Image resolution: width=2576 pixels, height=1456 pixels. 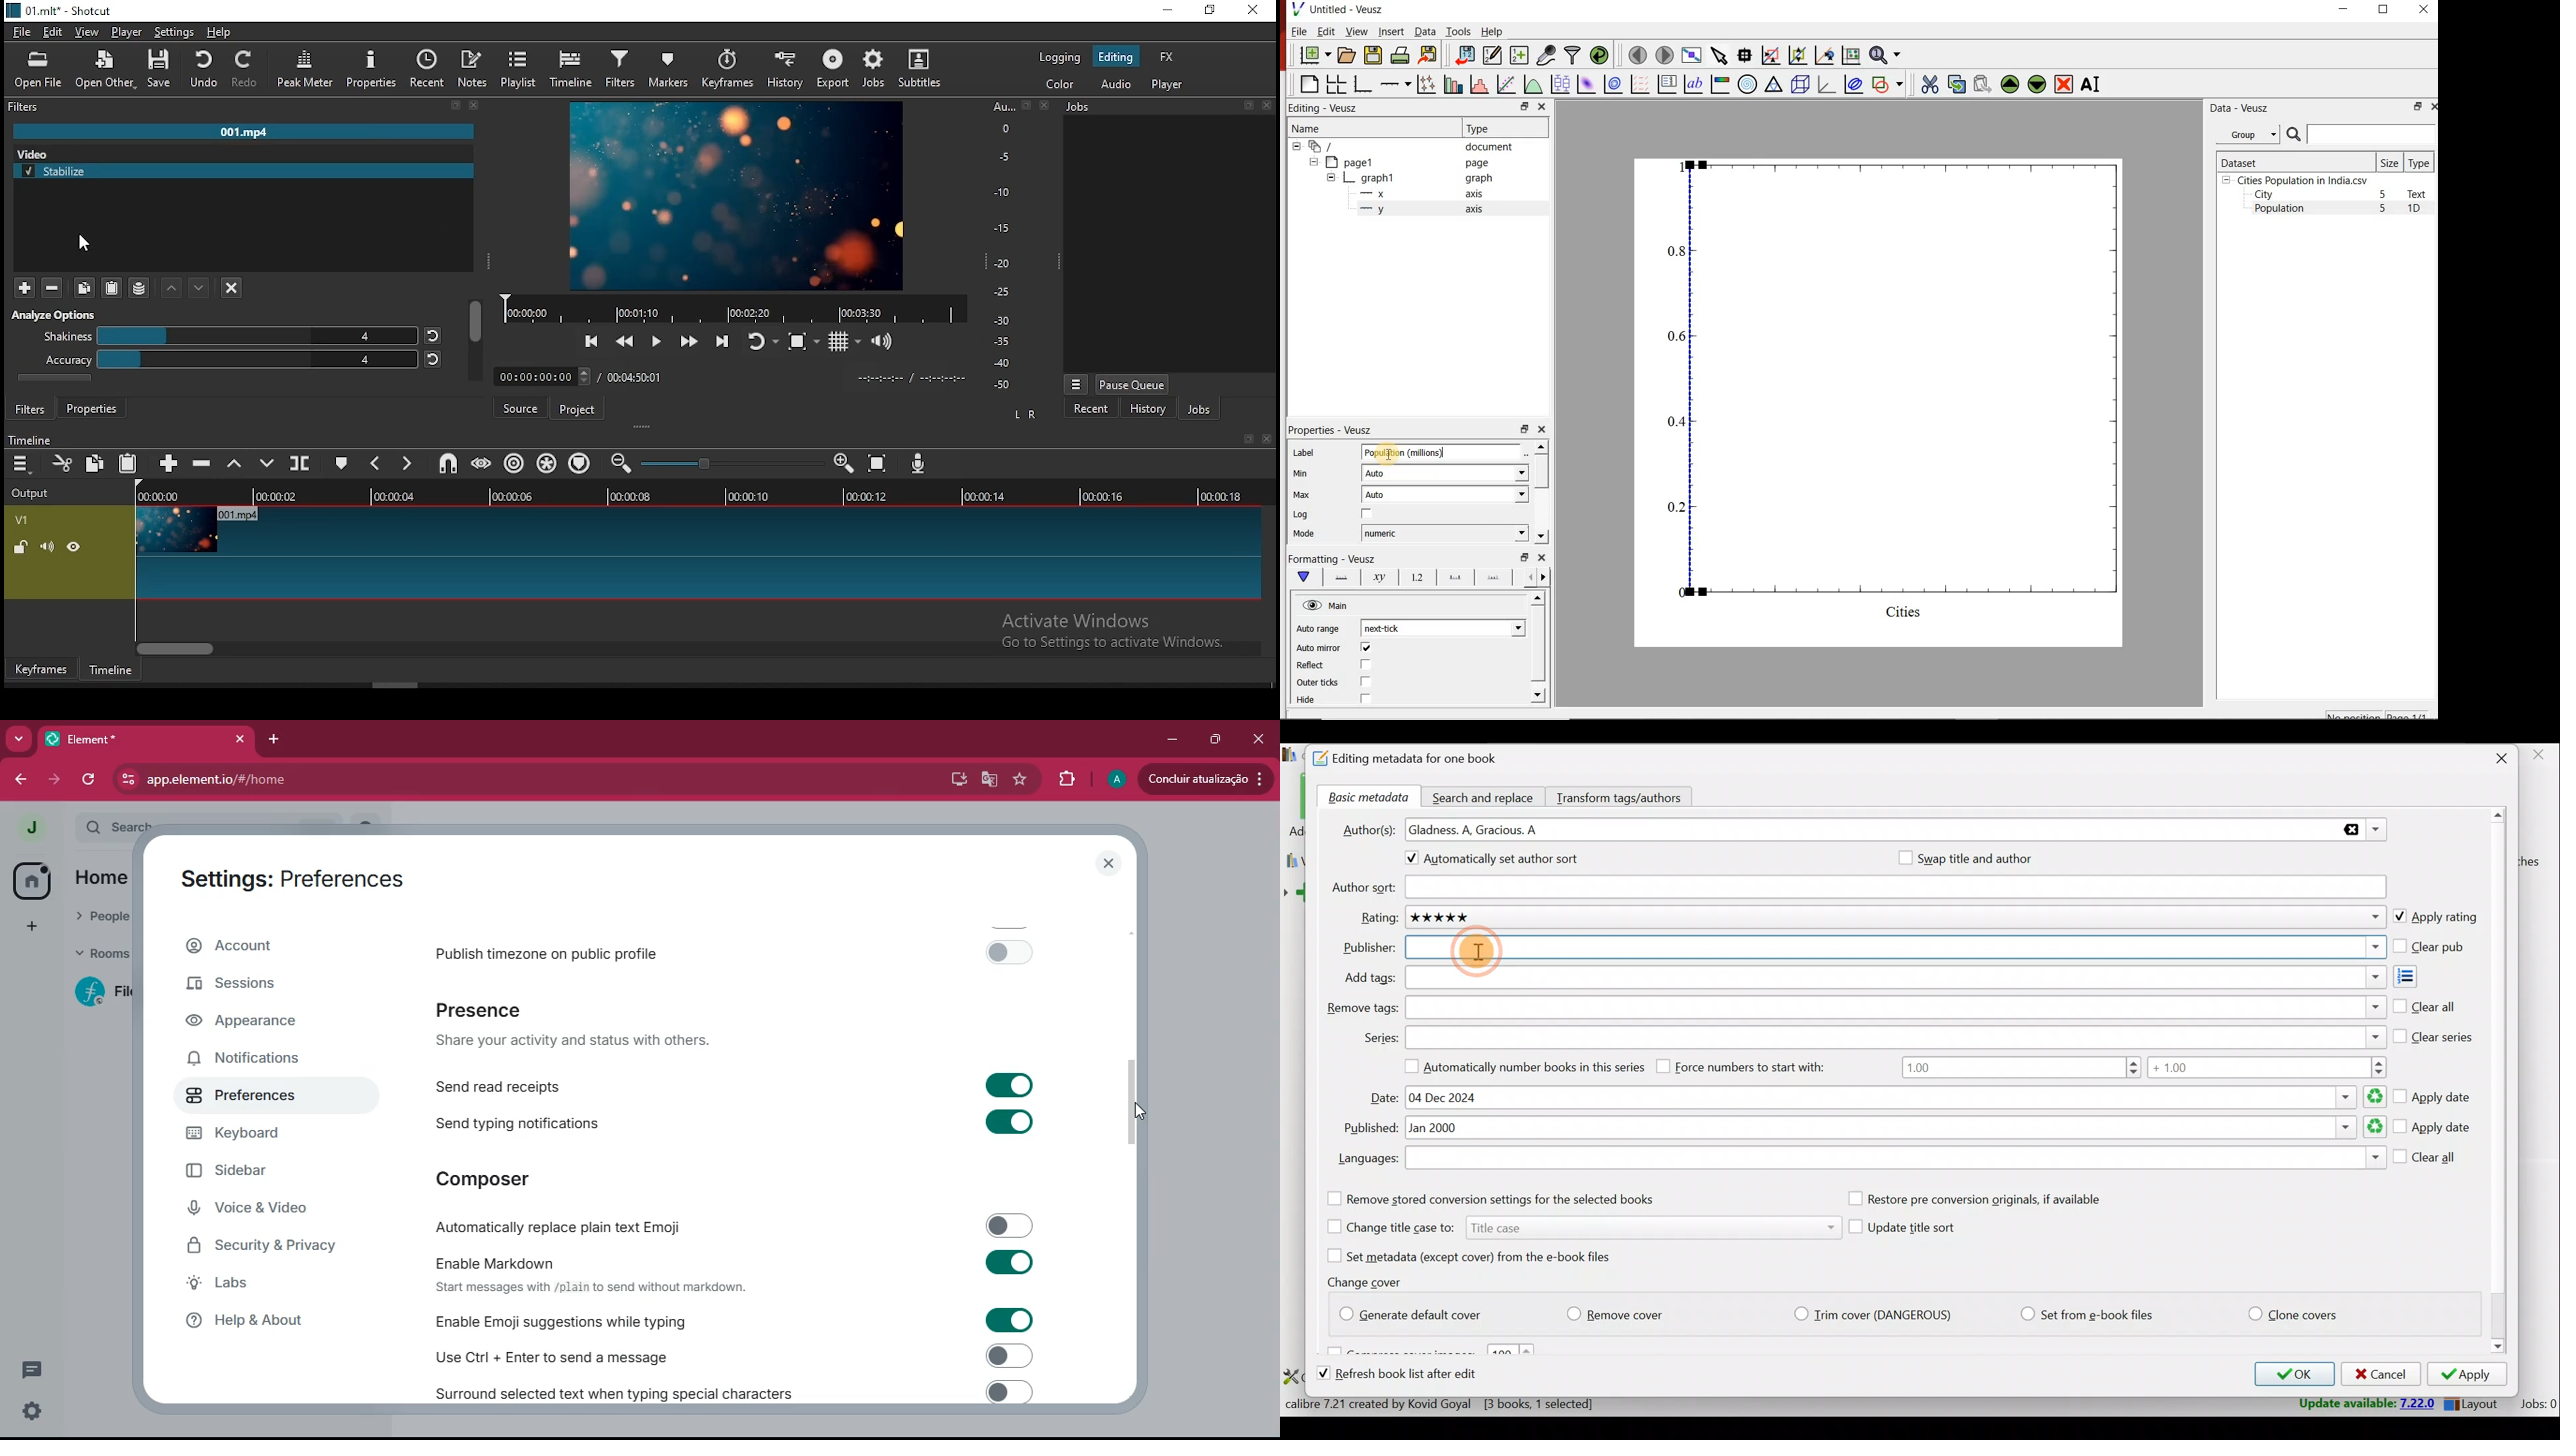 I want to click on OK, so click(x=2291, y=1374).